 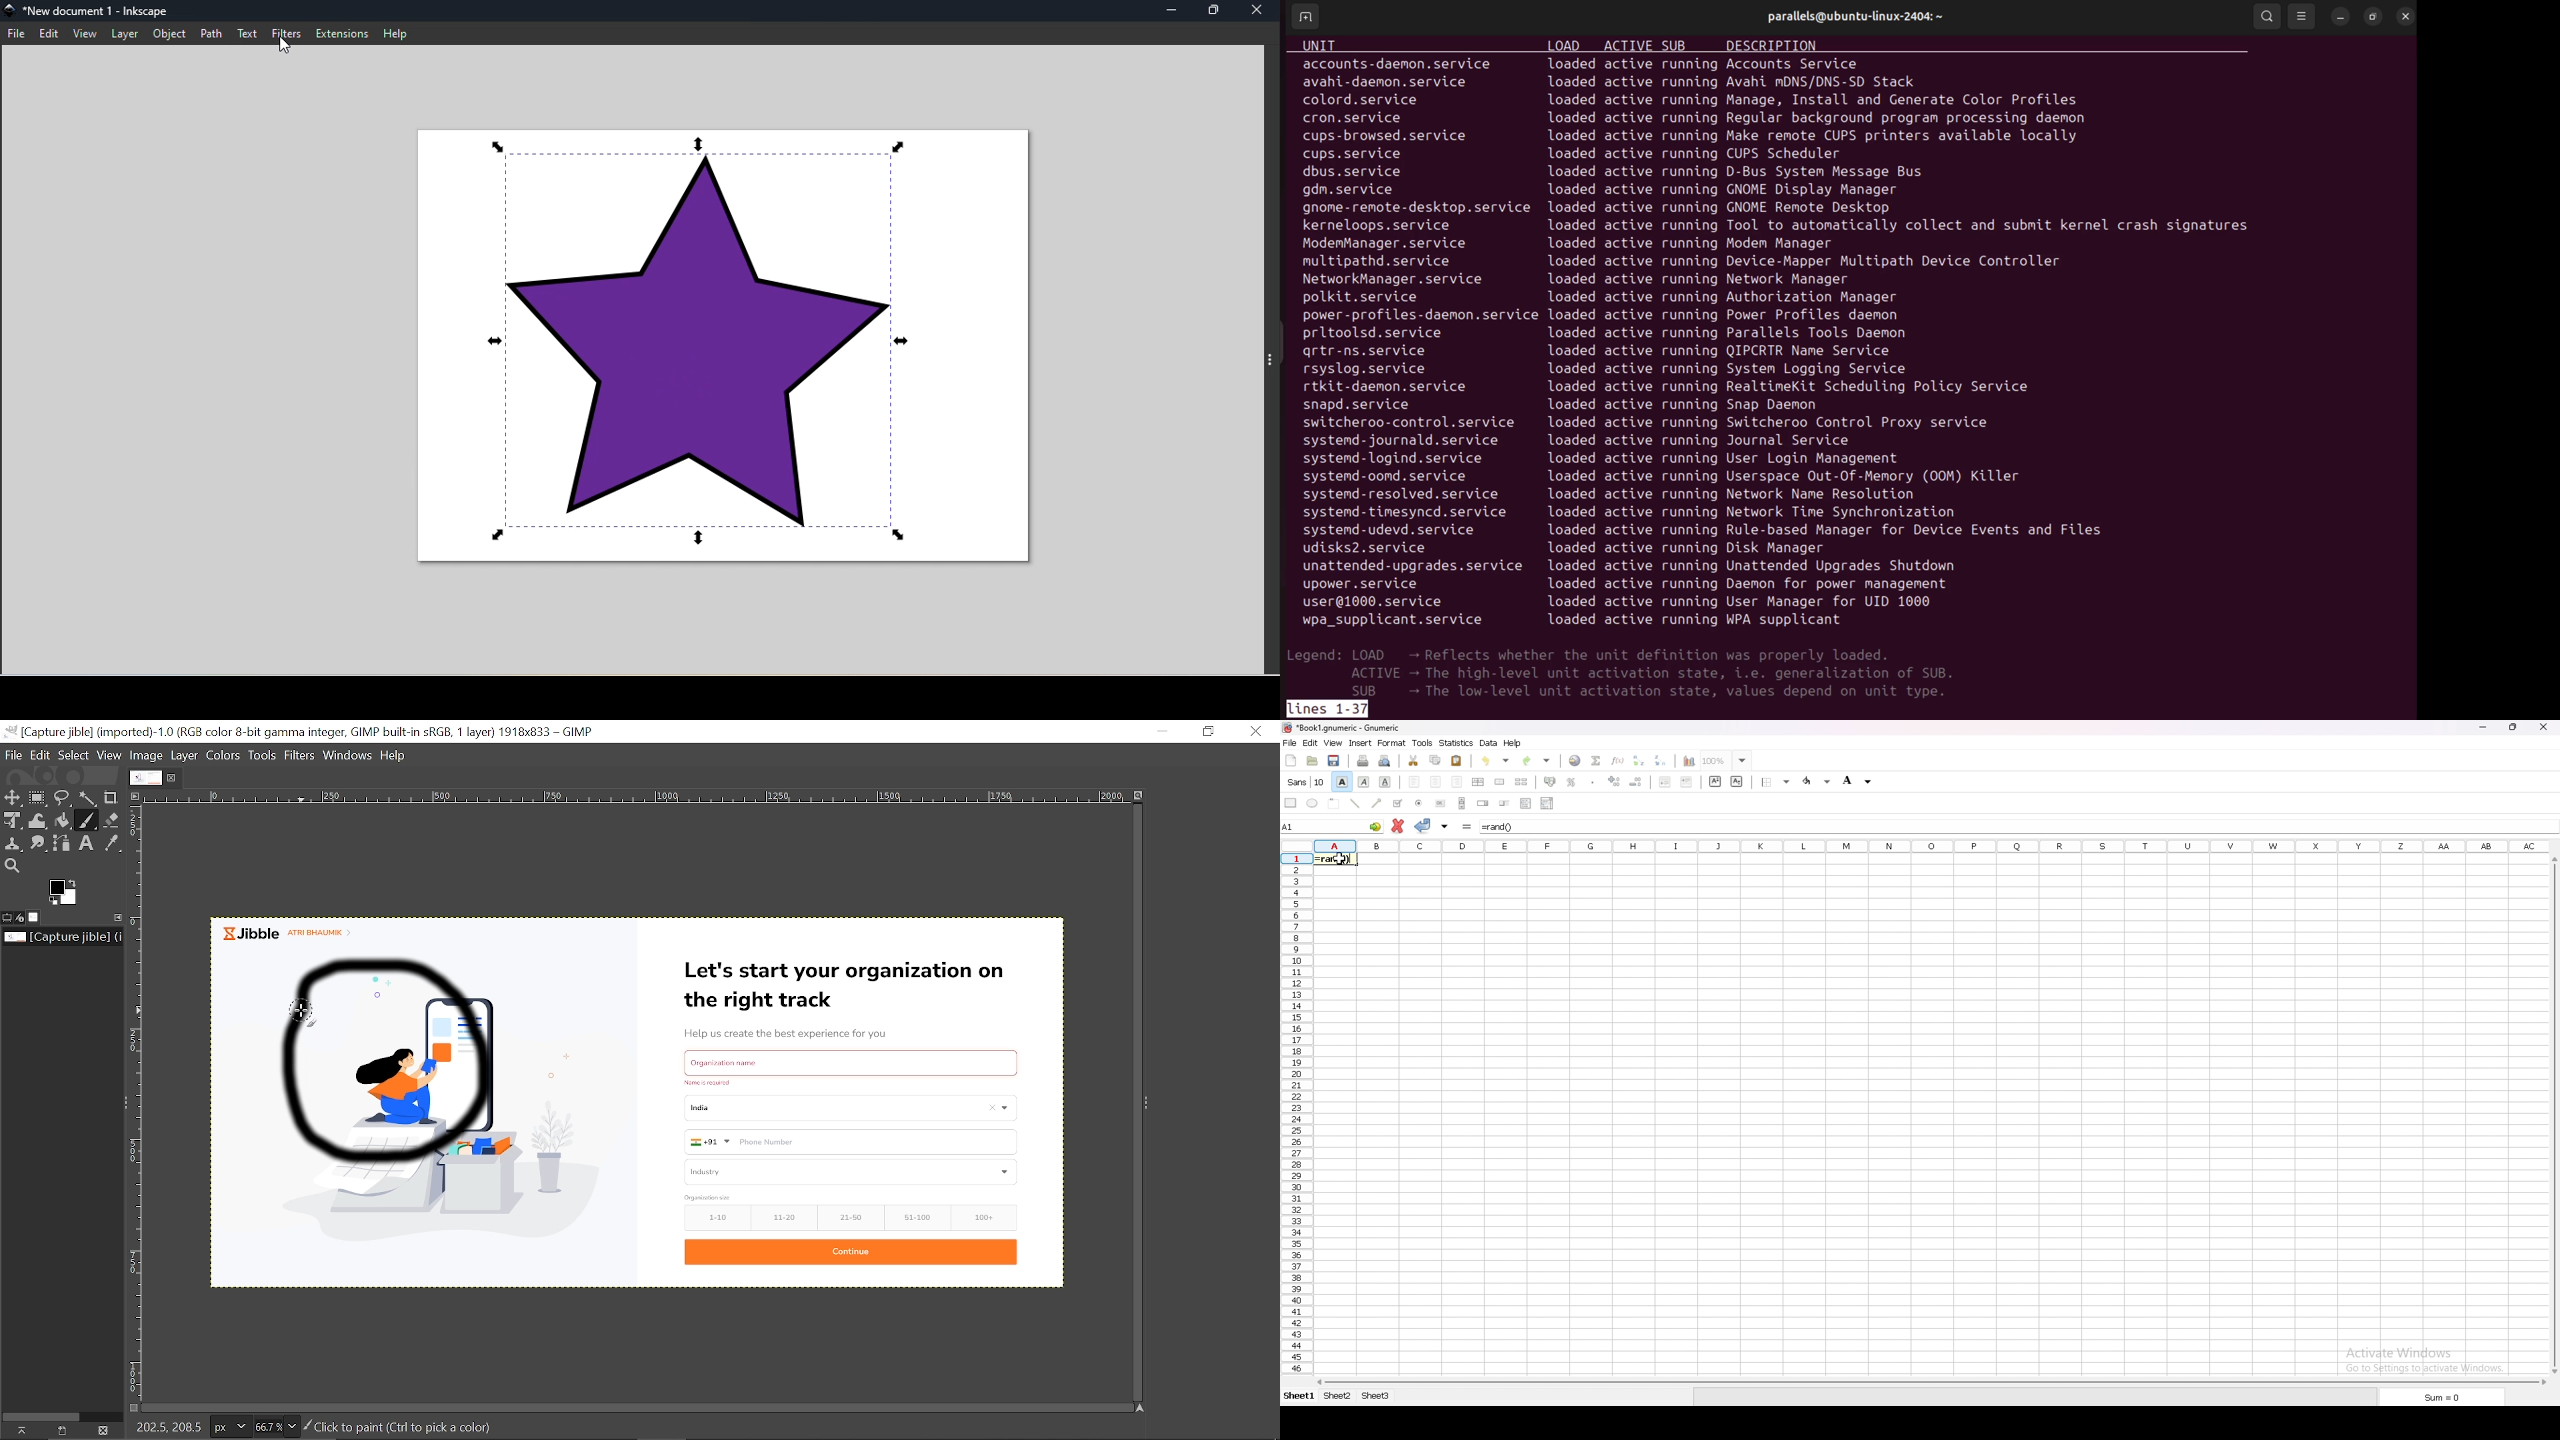 I want to click on currently opened image, so click(x=357, y=935).